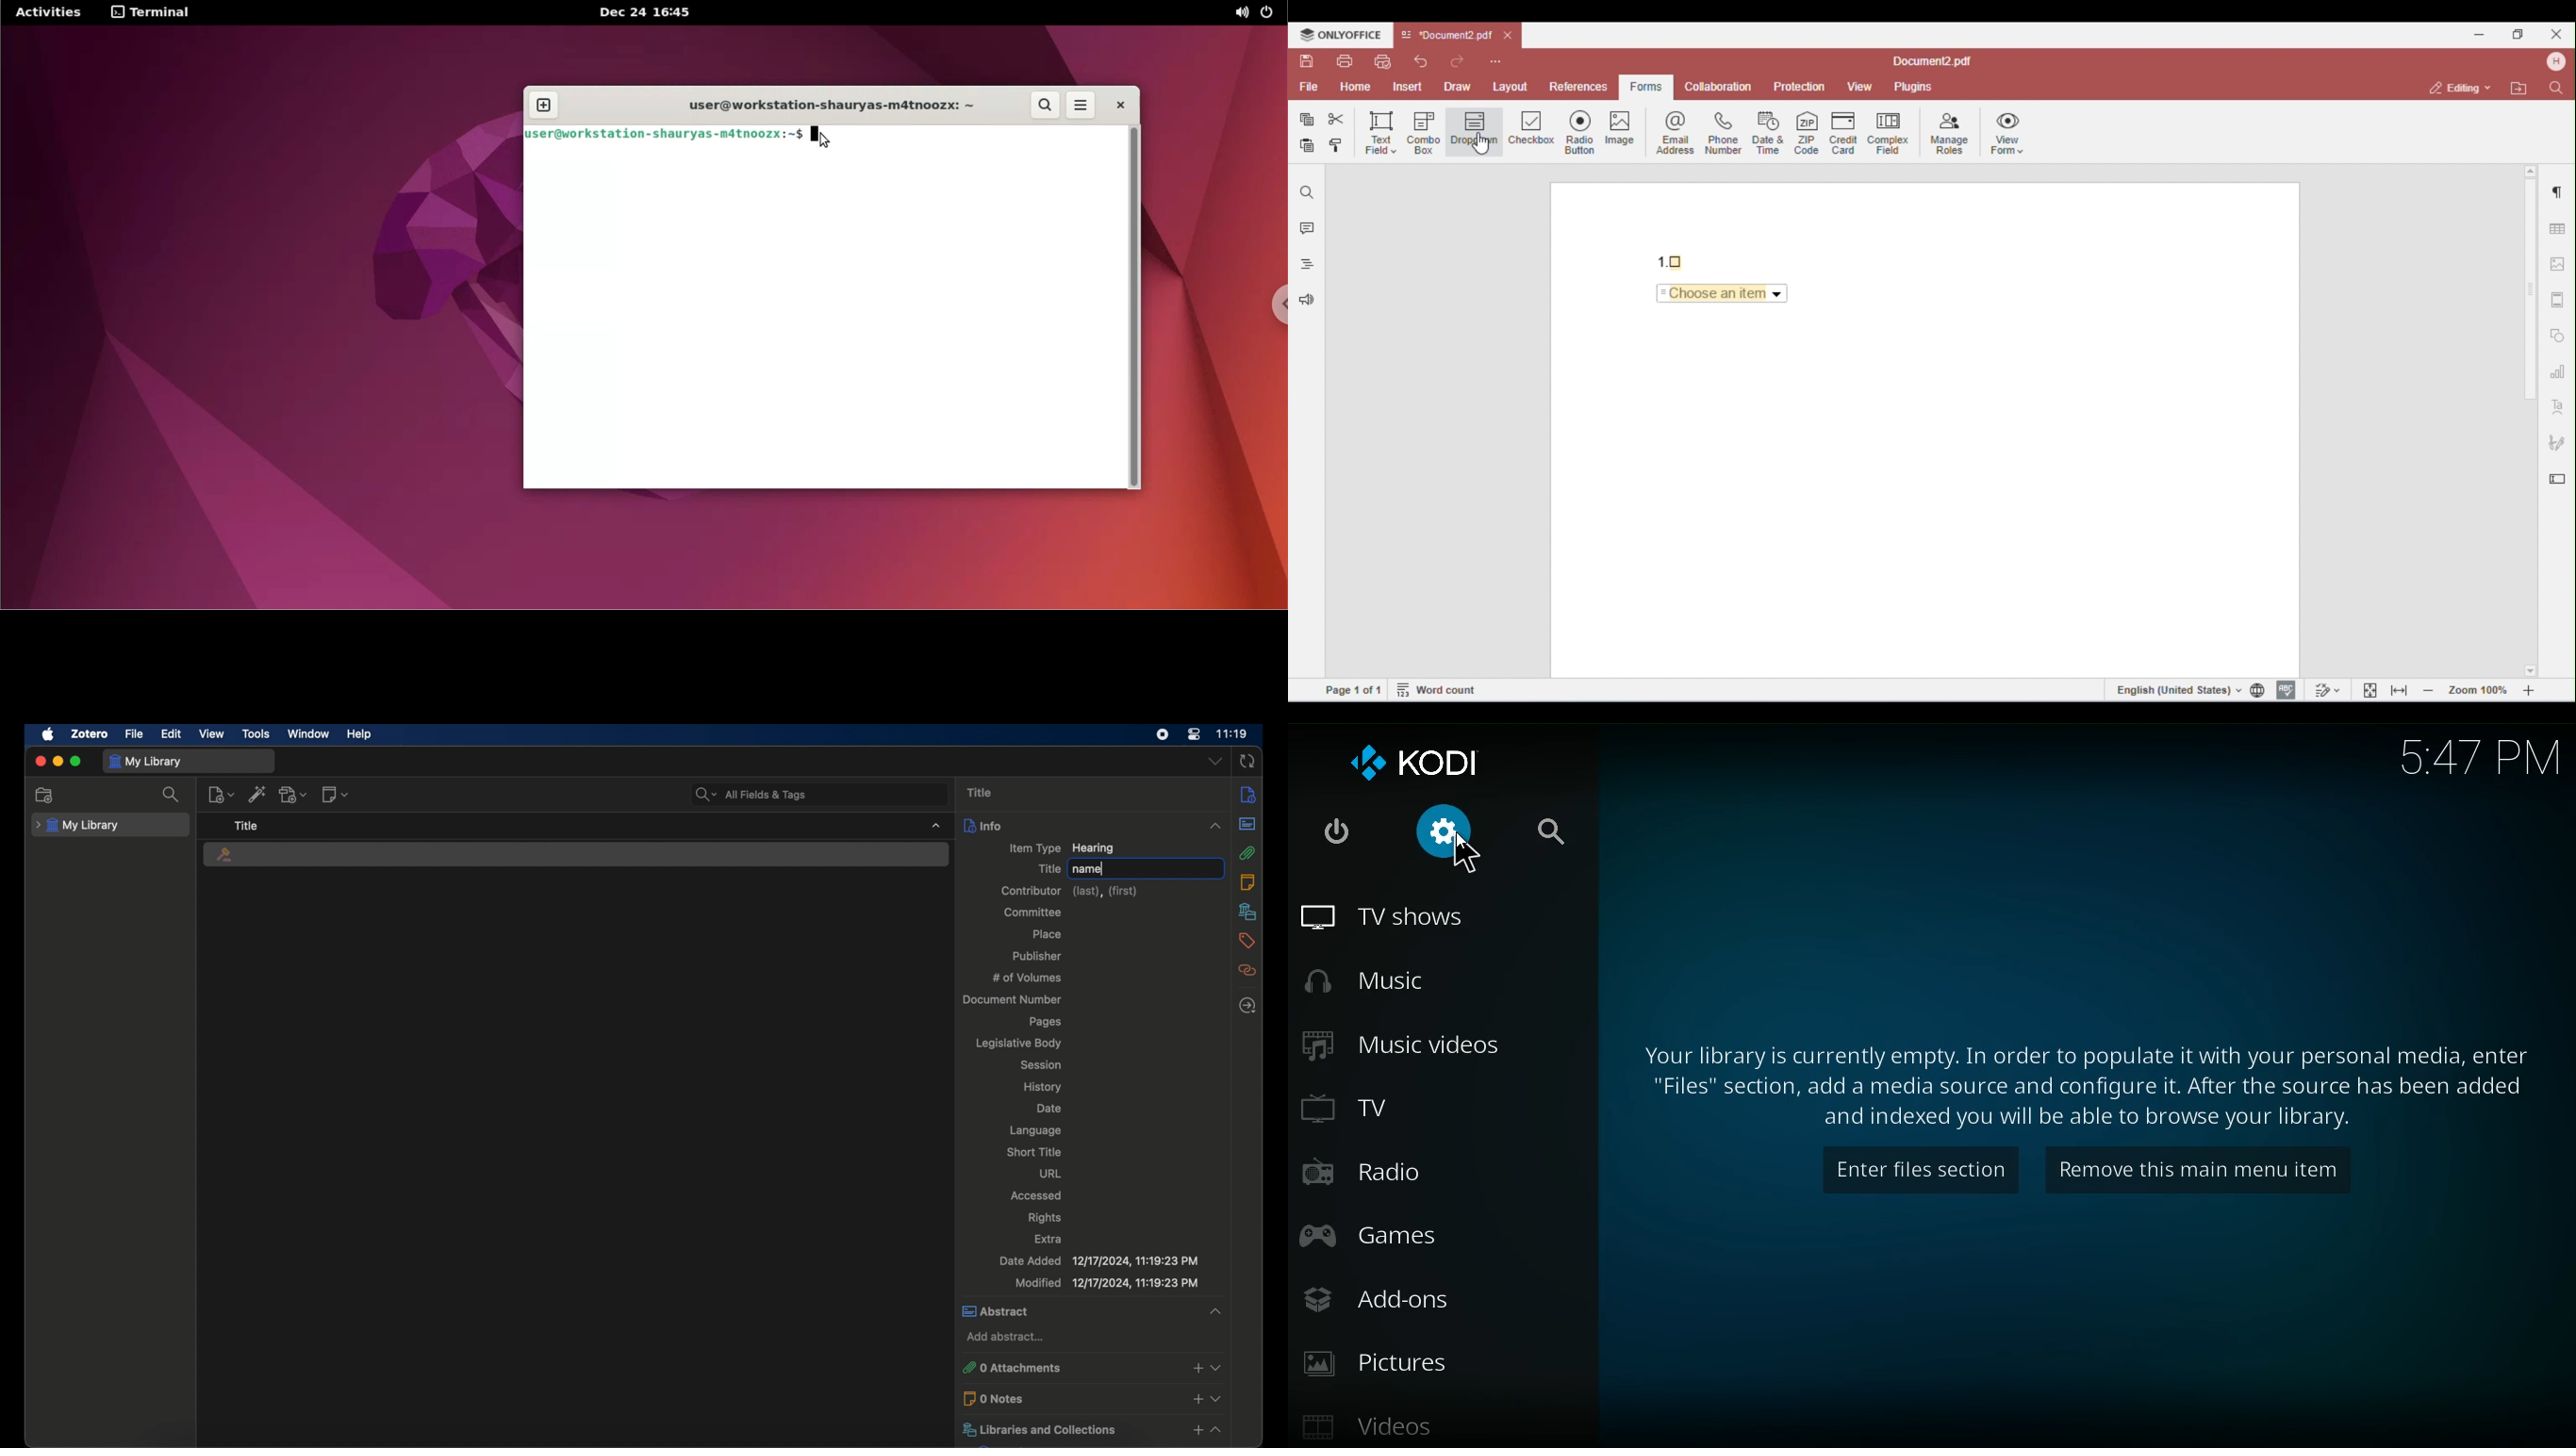 This screenshot has height=1456, width=2576. Describe the element at coordinates (1340, 833) in the screenshot. I see `power` at that location.